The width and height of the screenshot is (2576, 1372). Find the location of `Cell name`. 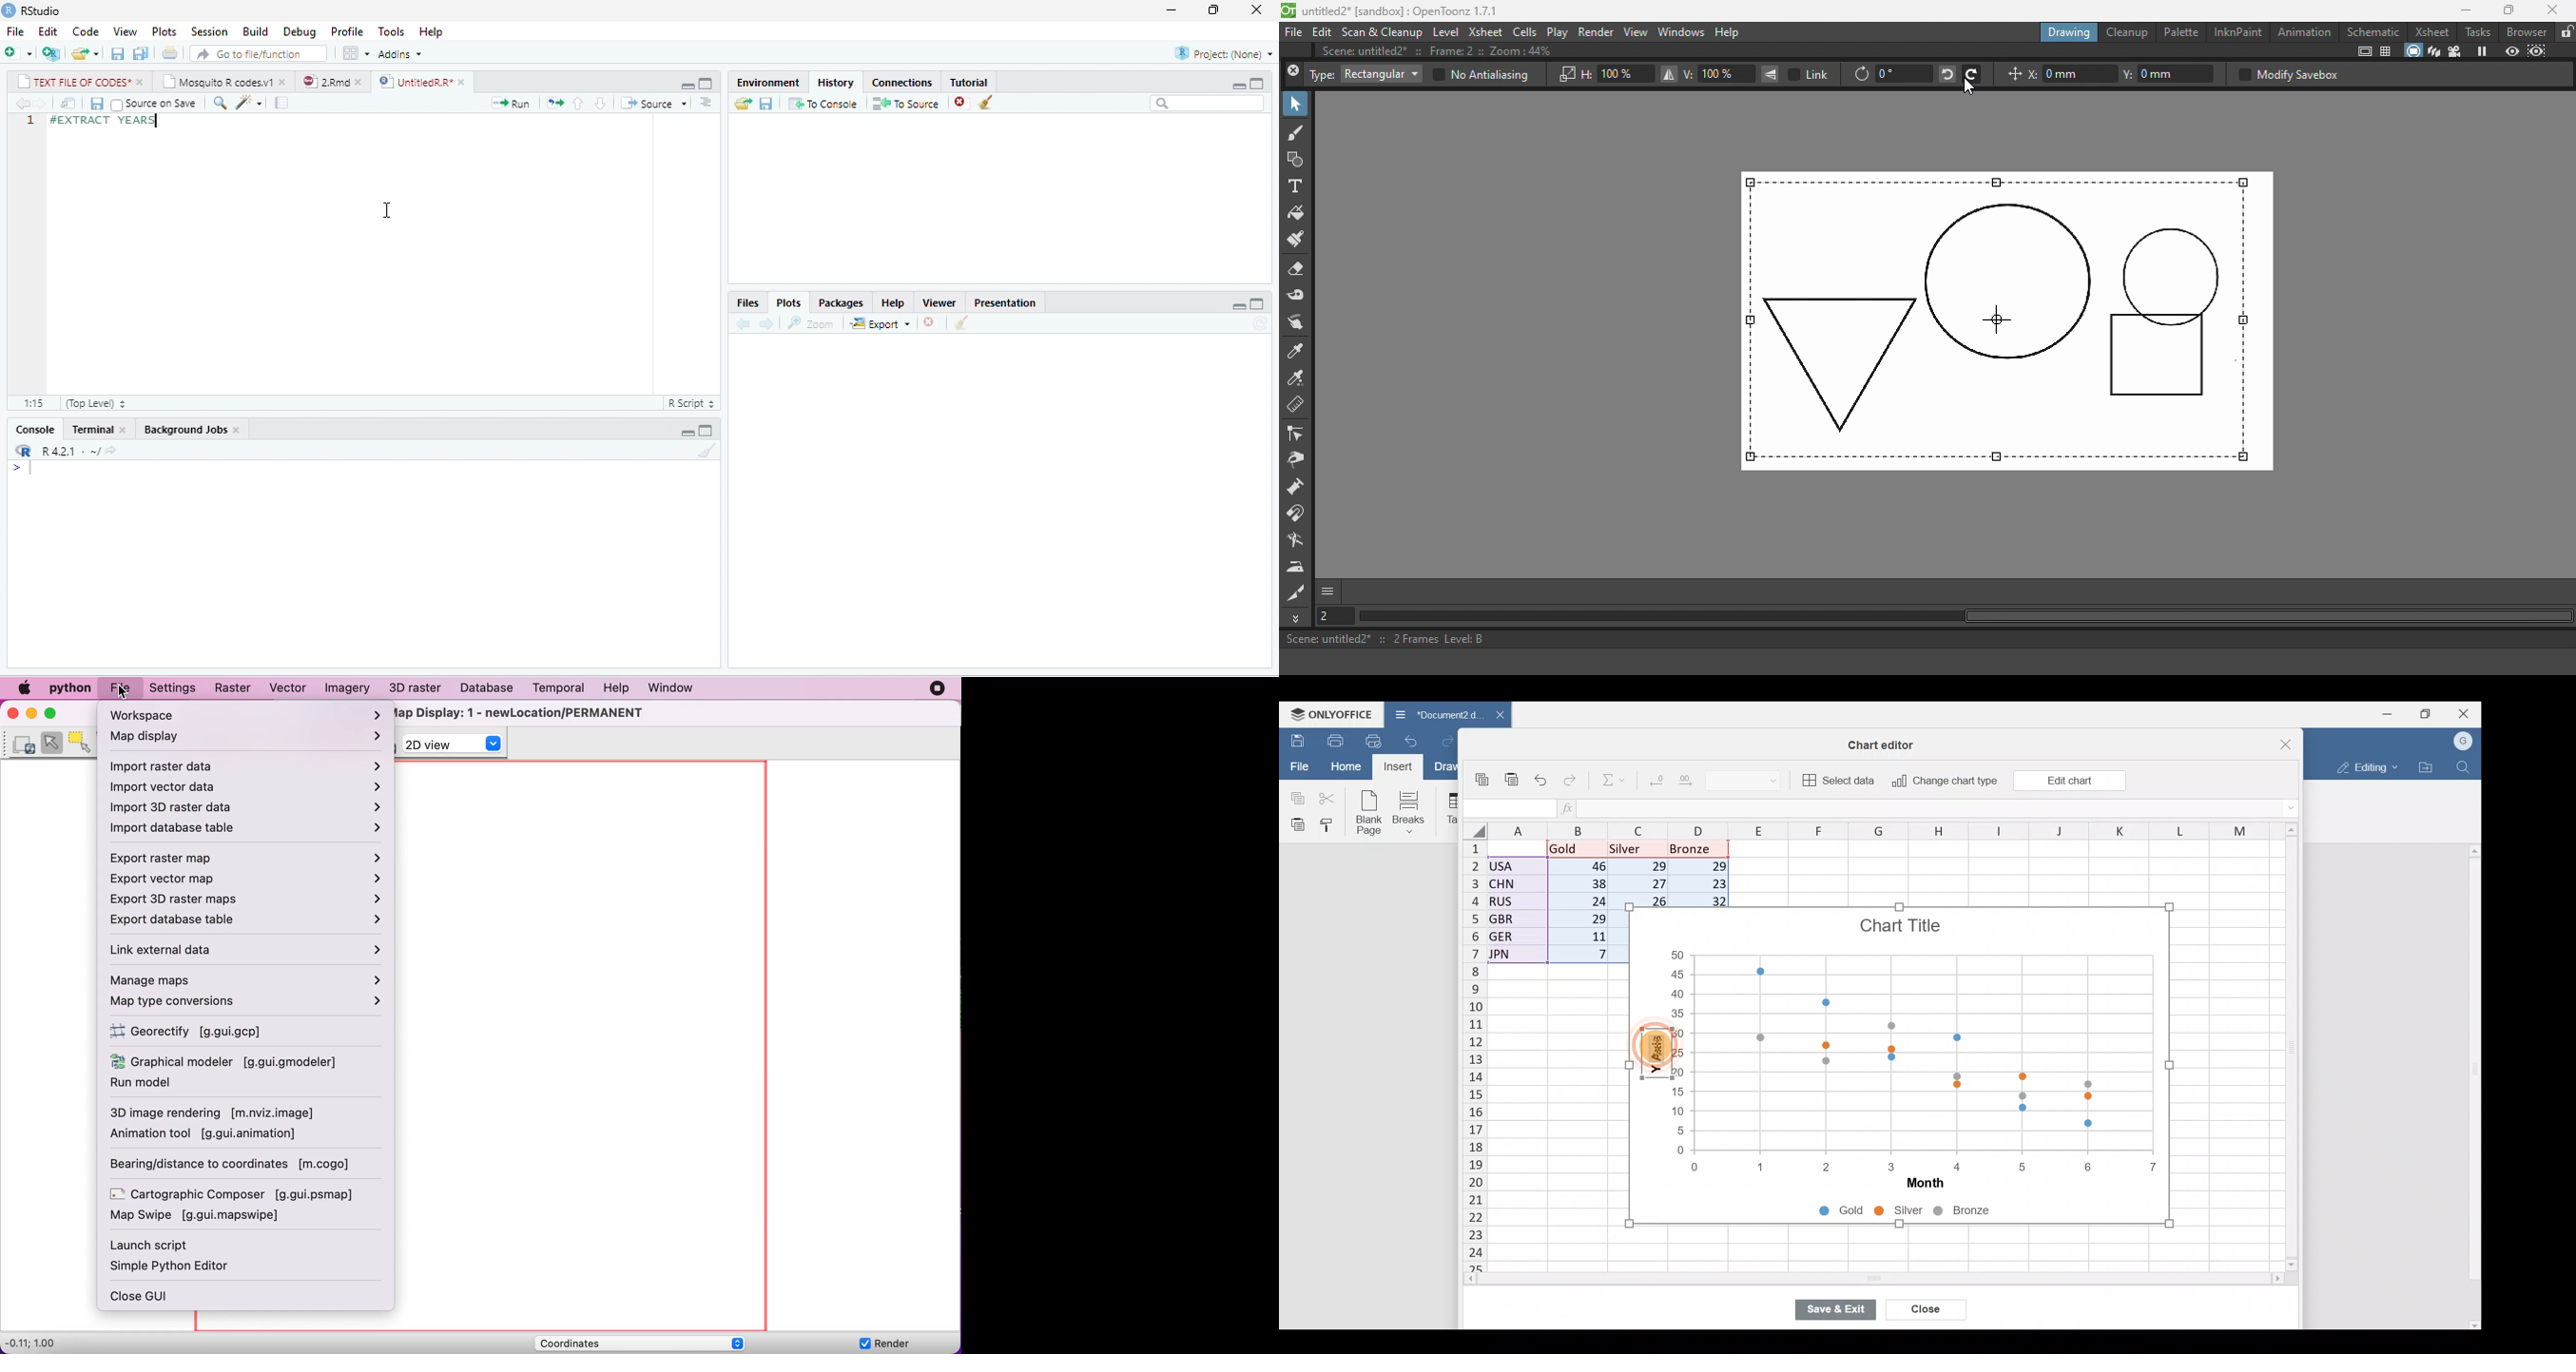

Cell name is located at coordinates (1509, 805).